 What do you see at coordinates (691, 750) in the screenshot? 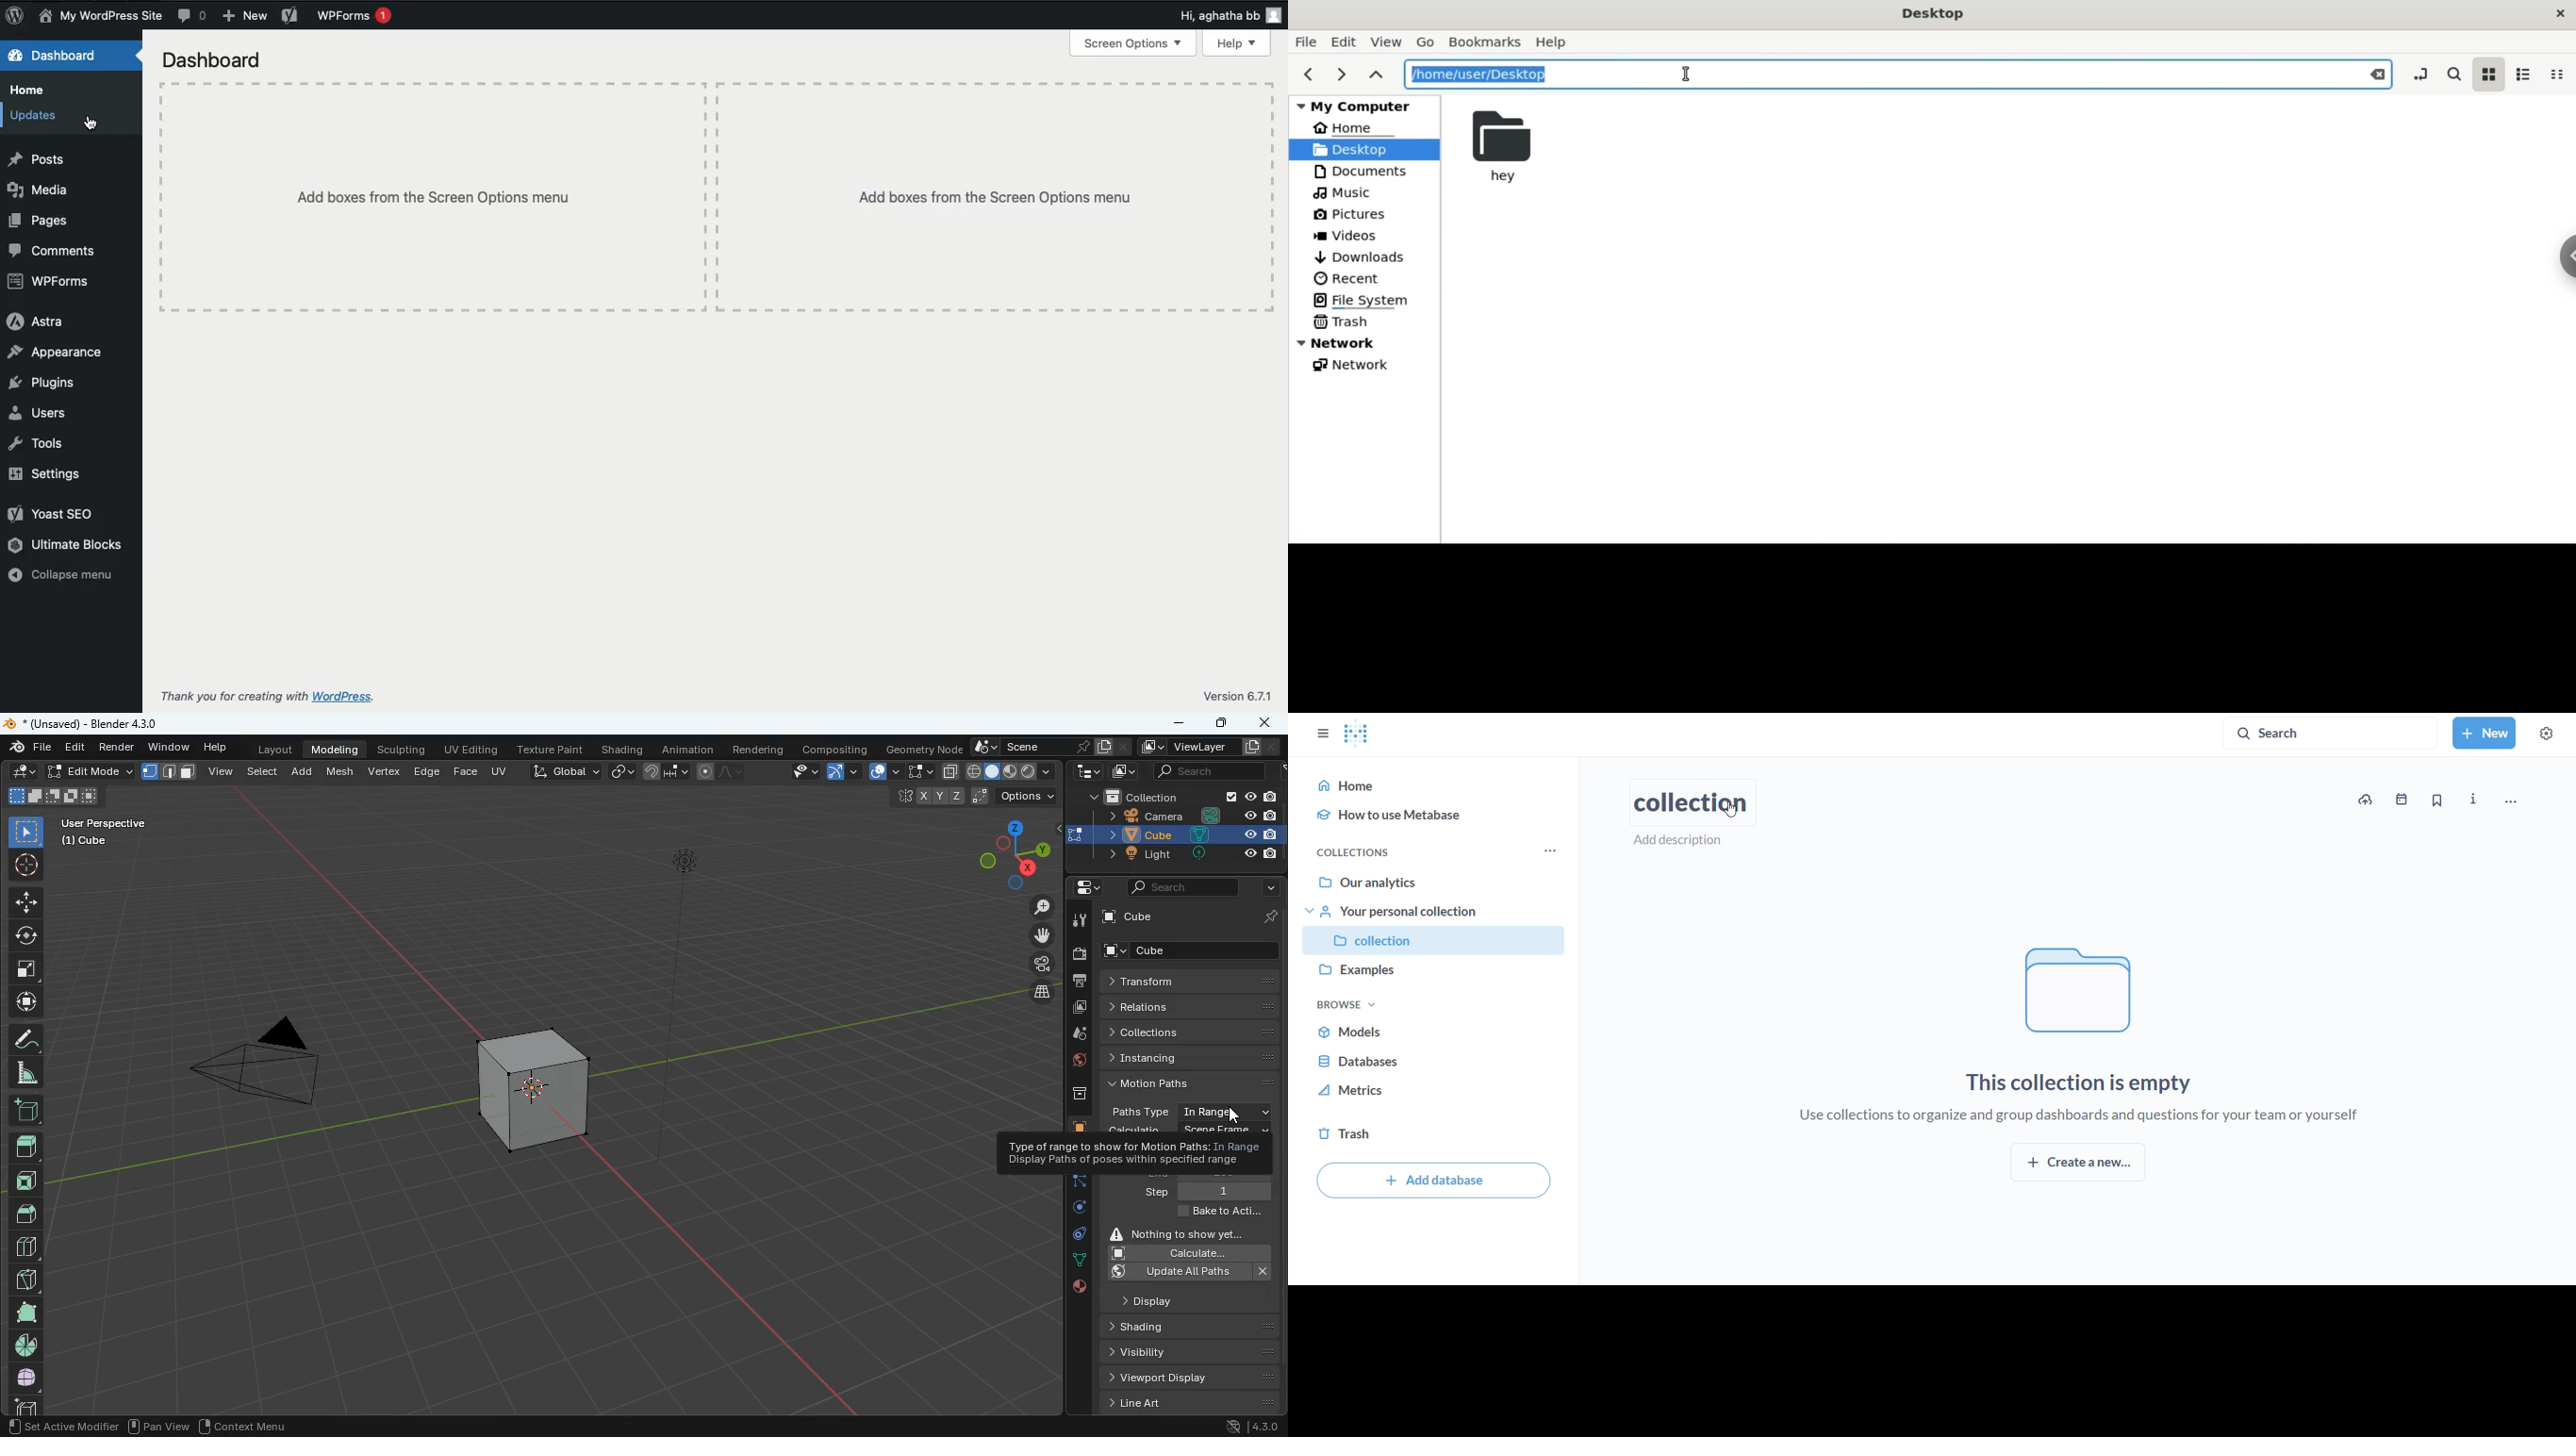
I see `animation` at bounding box center [691, 750].